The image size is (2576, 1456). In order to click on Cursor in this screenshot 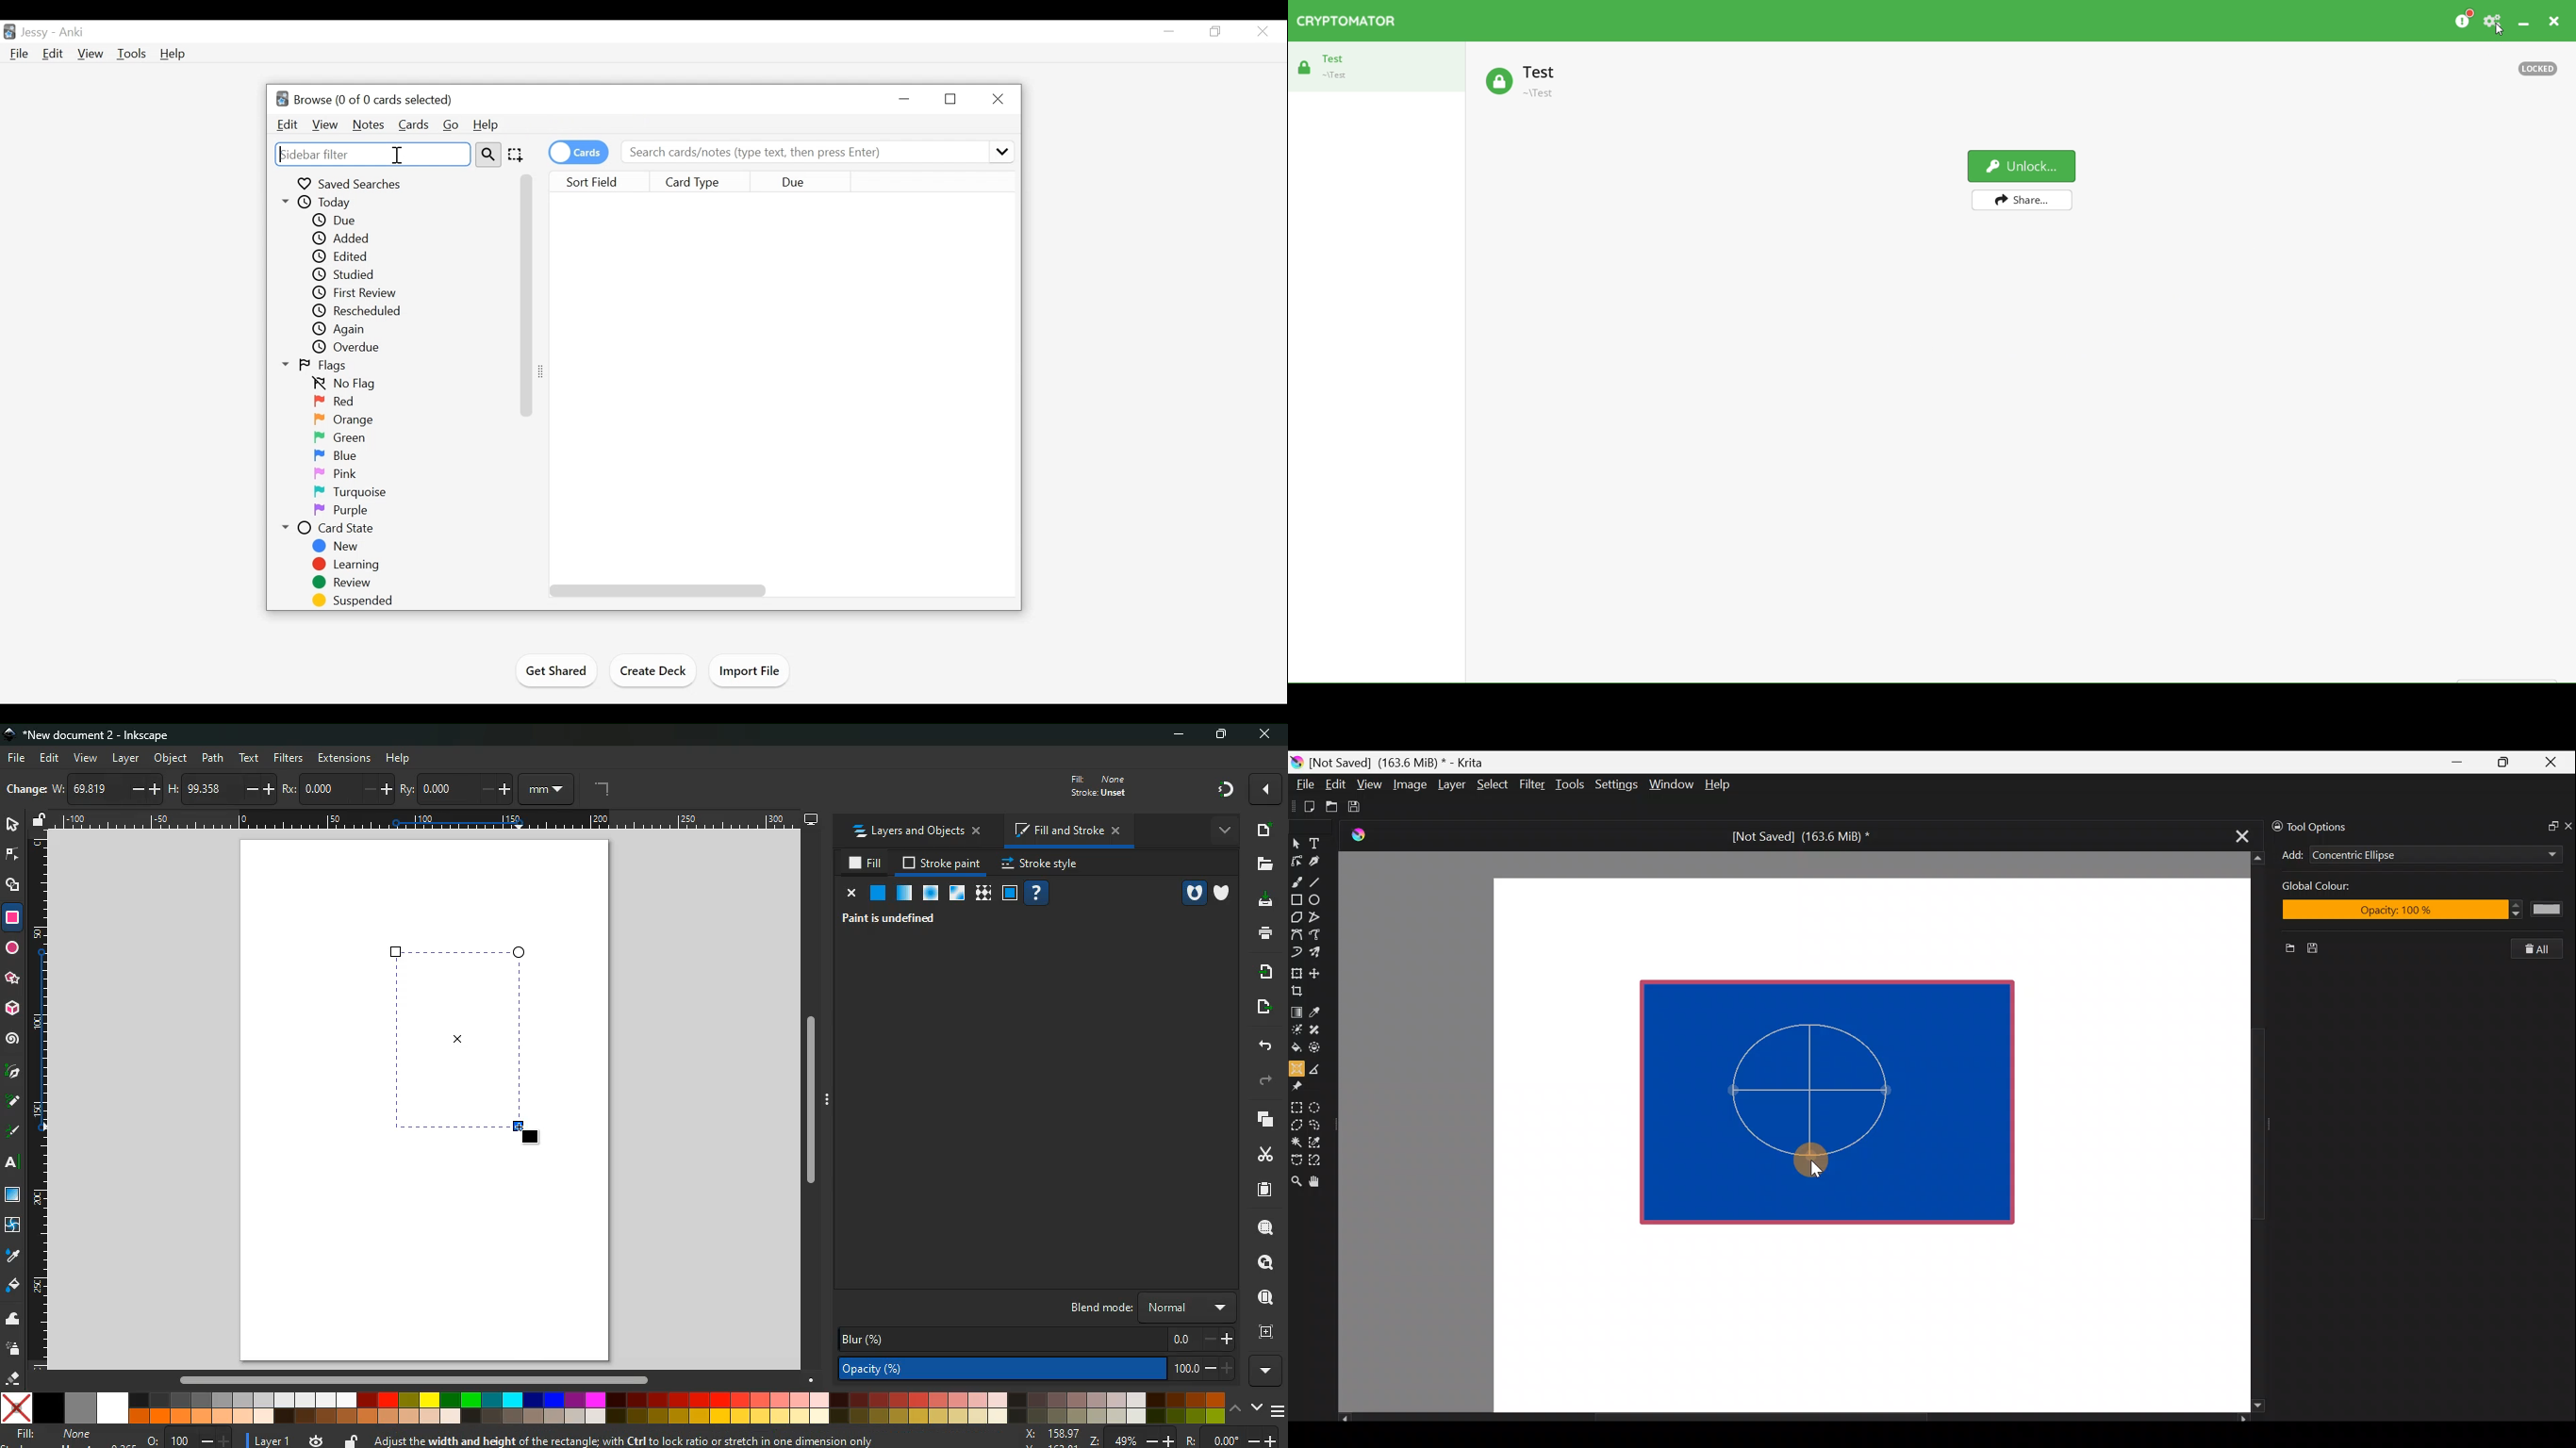, I will do `click(1820, 1164)`.